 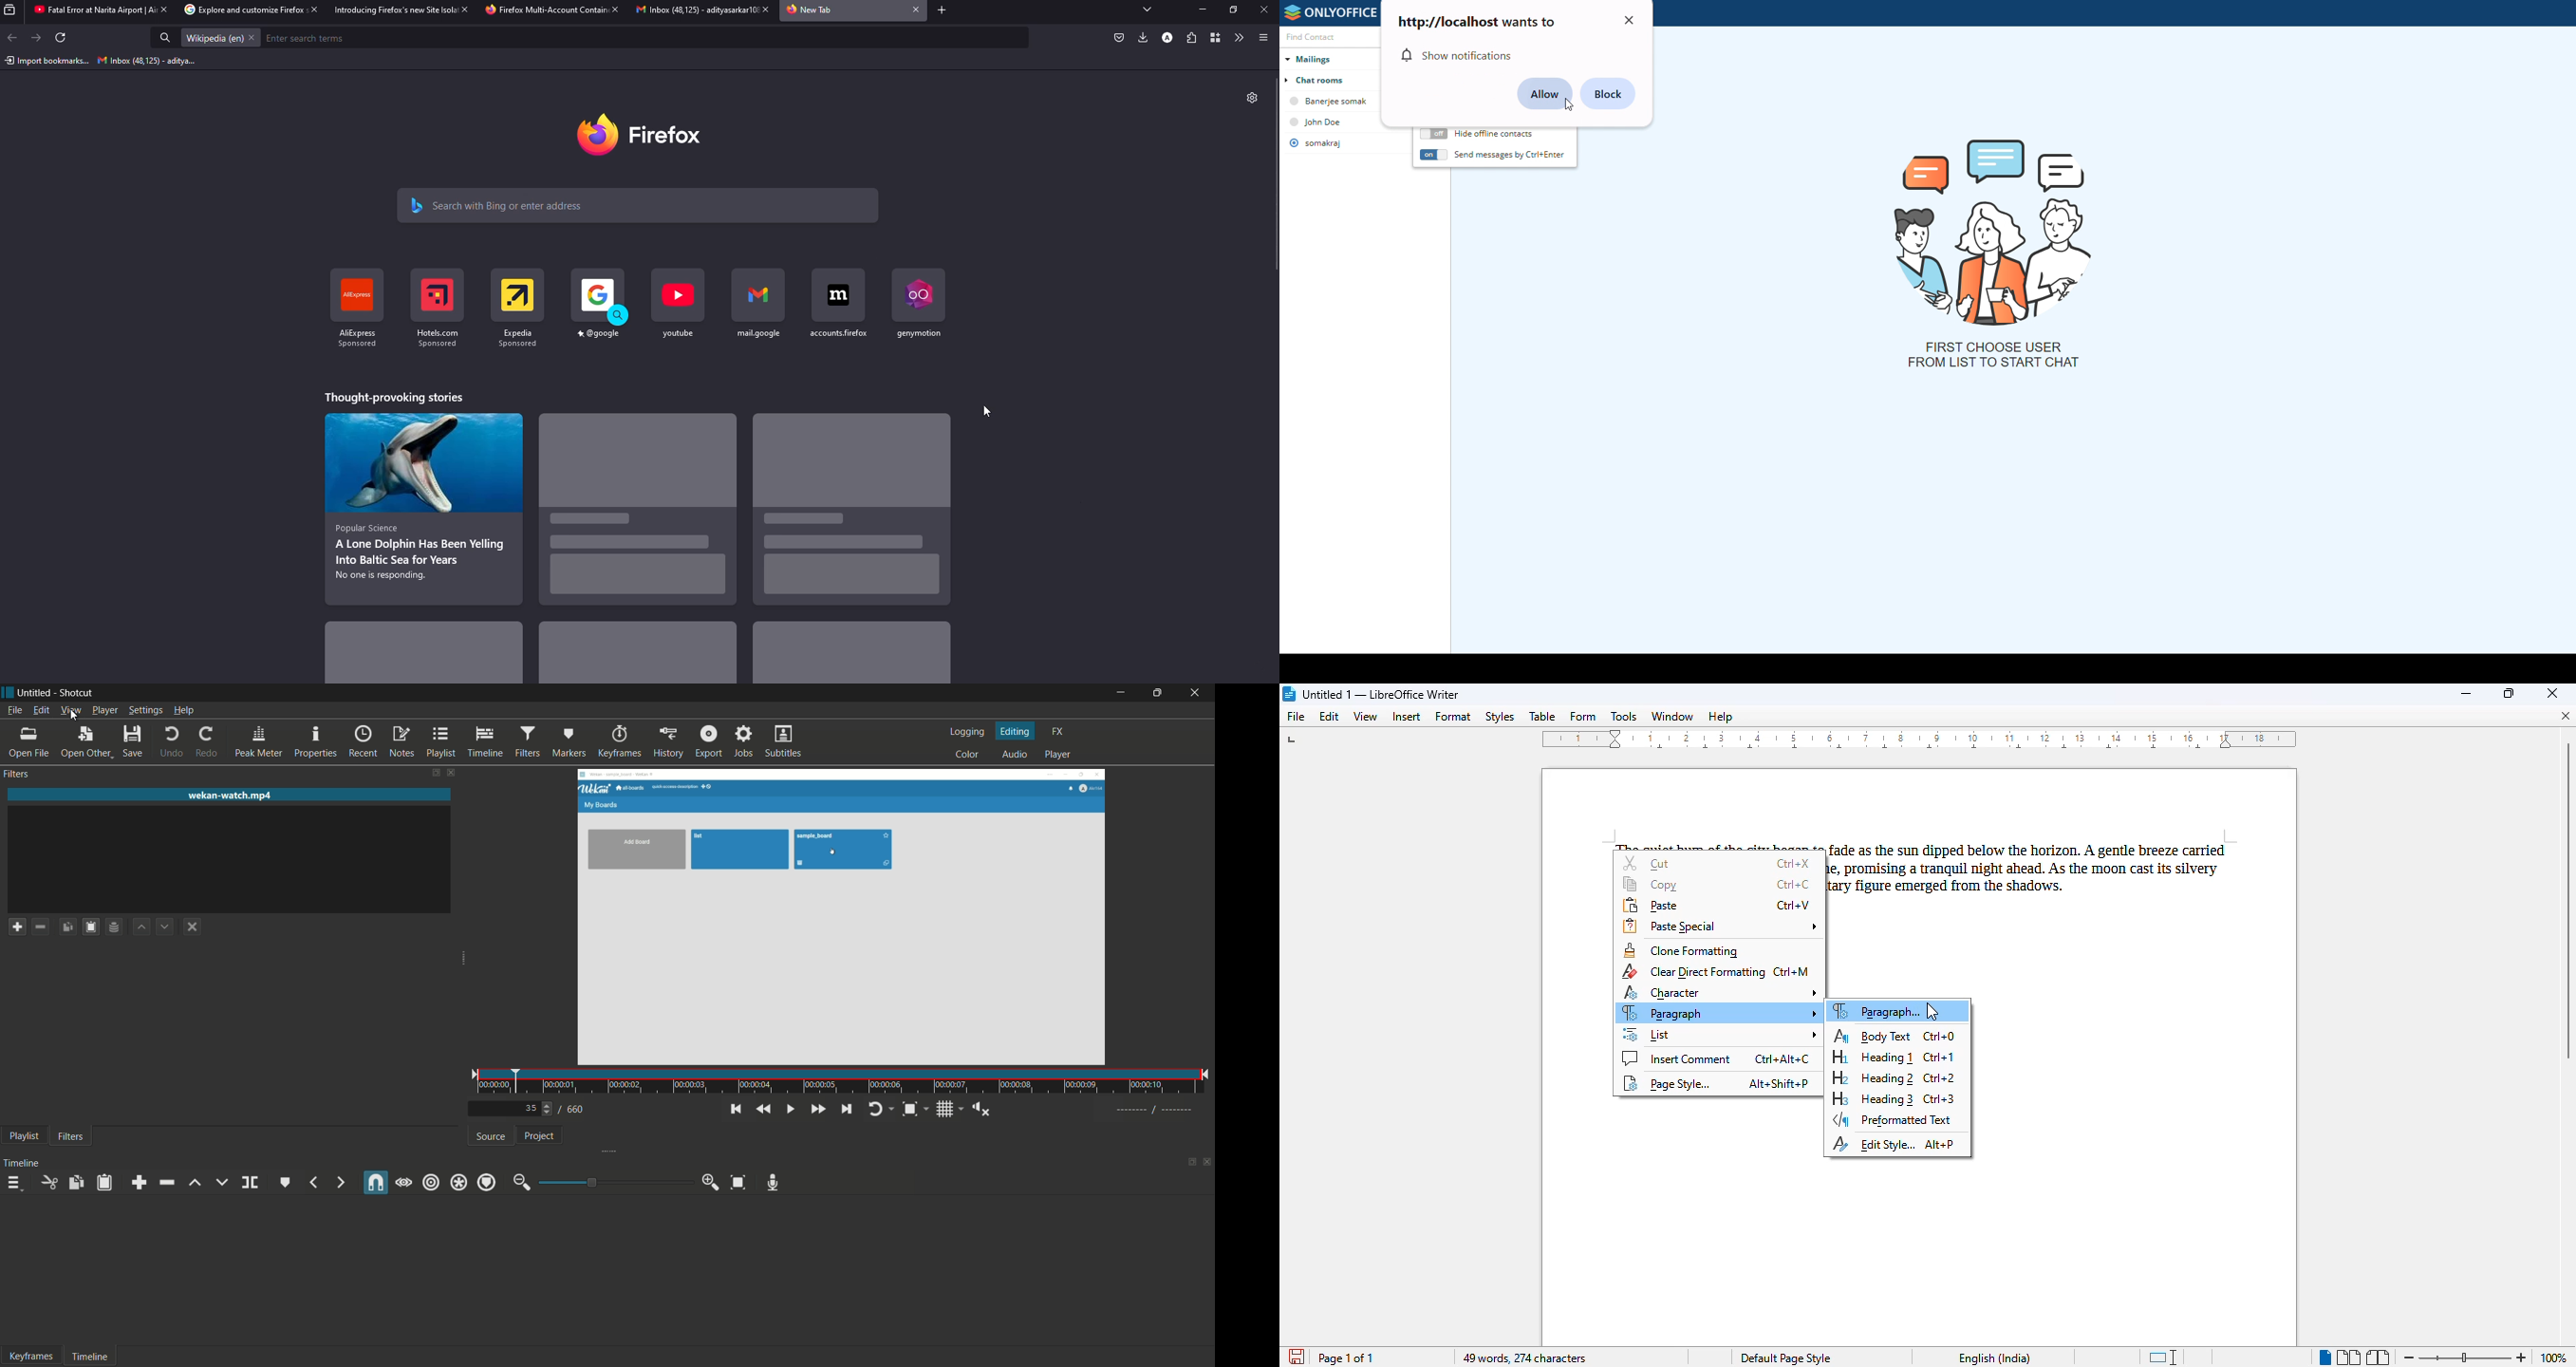 What do you see at coordinates (940, 11) in the screenshot?
I see `add` at bounding box center [940, 11].